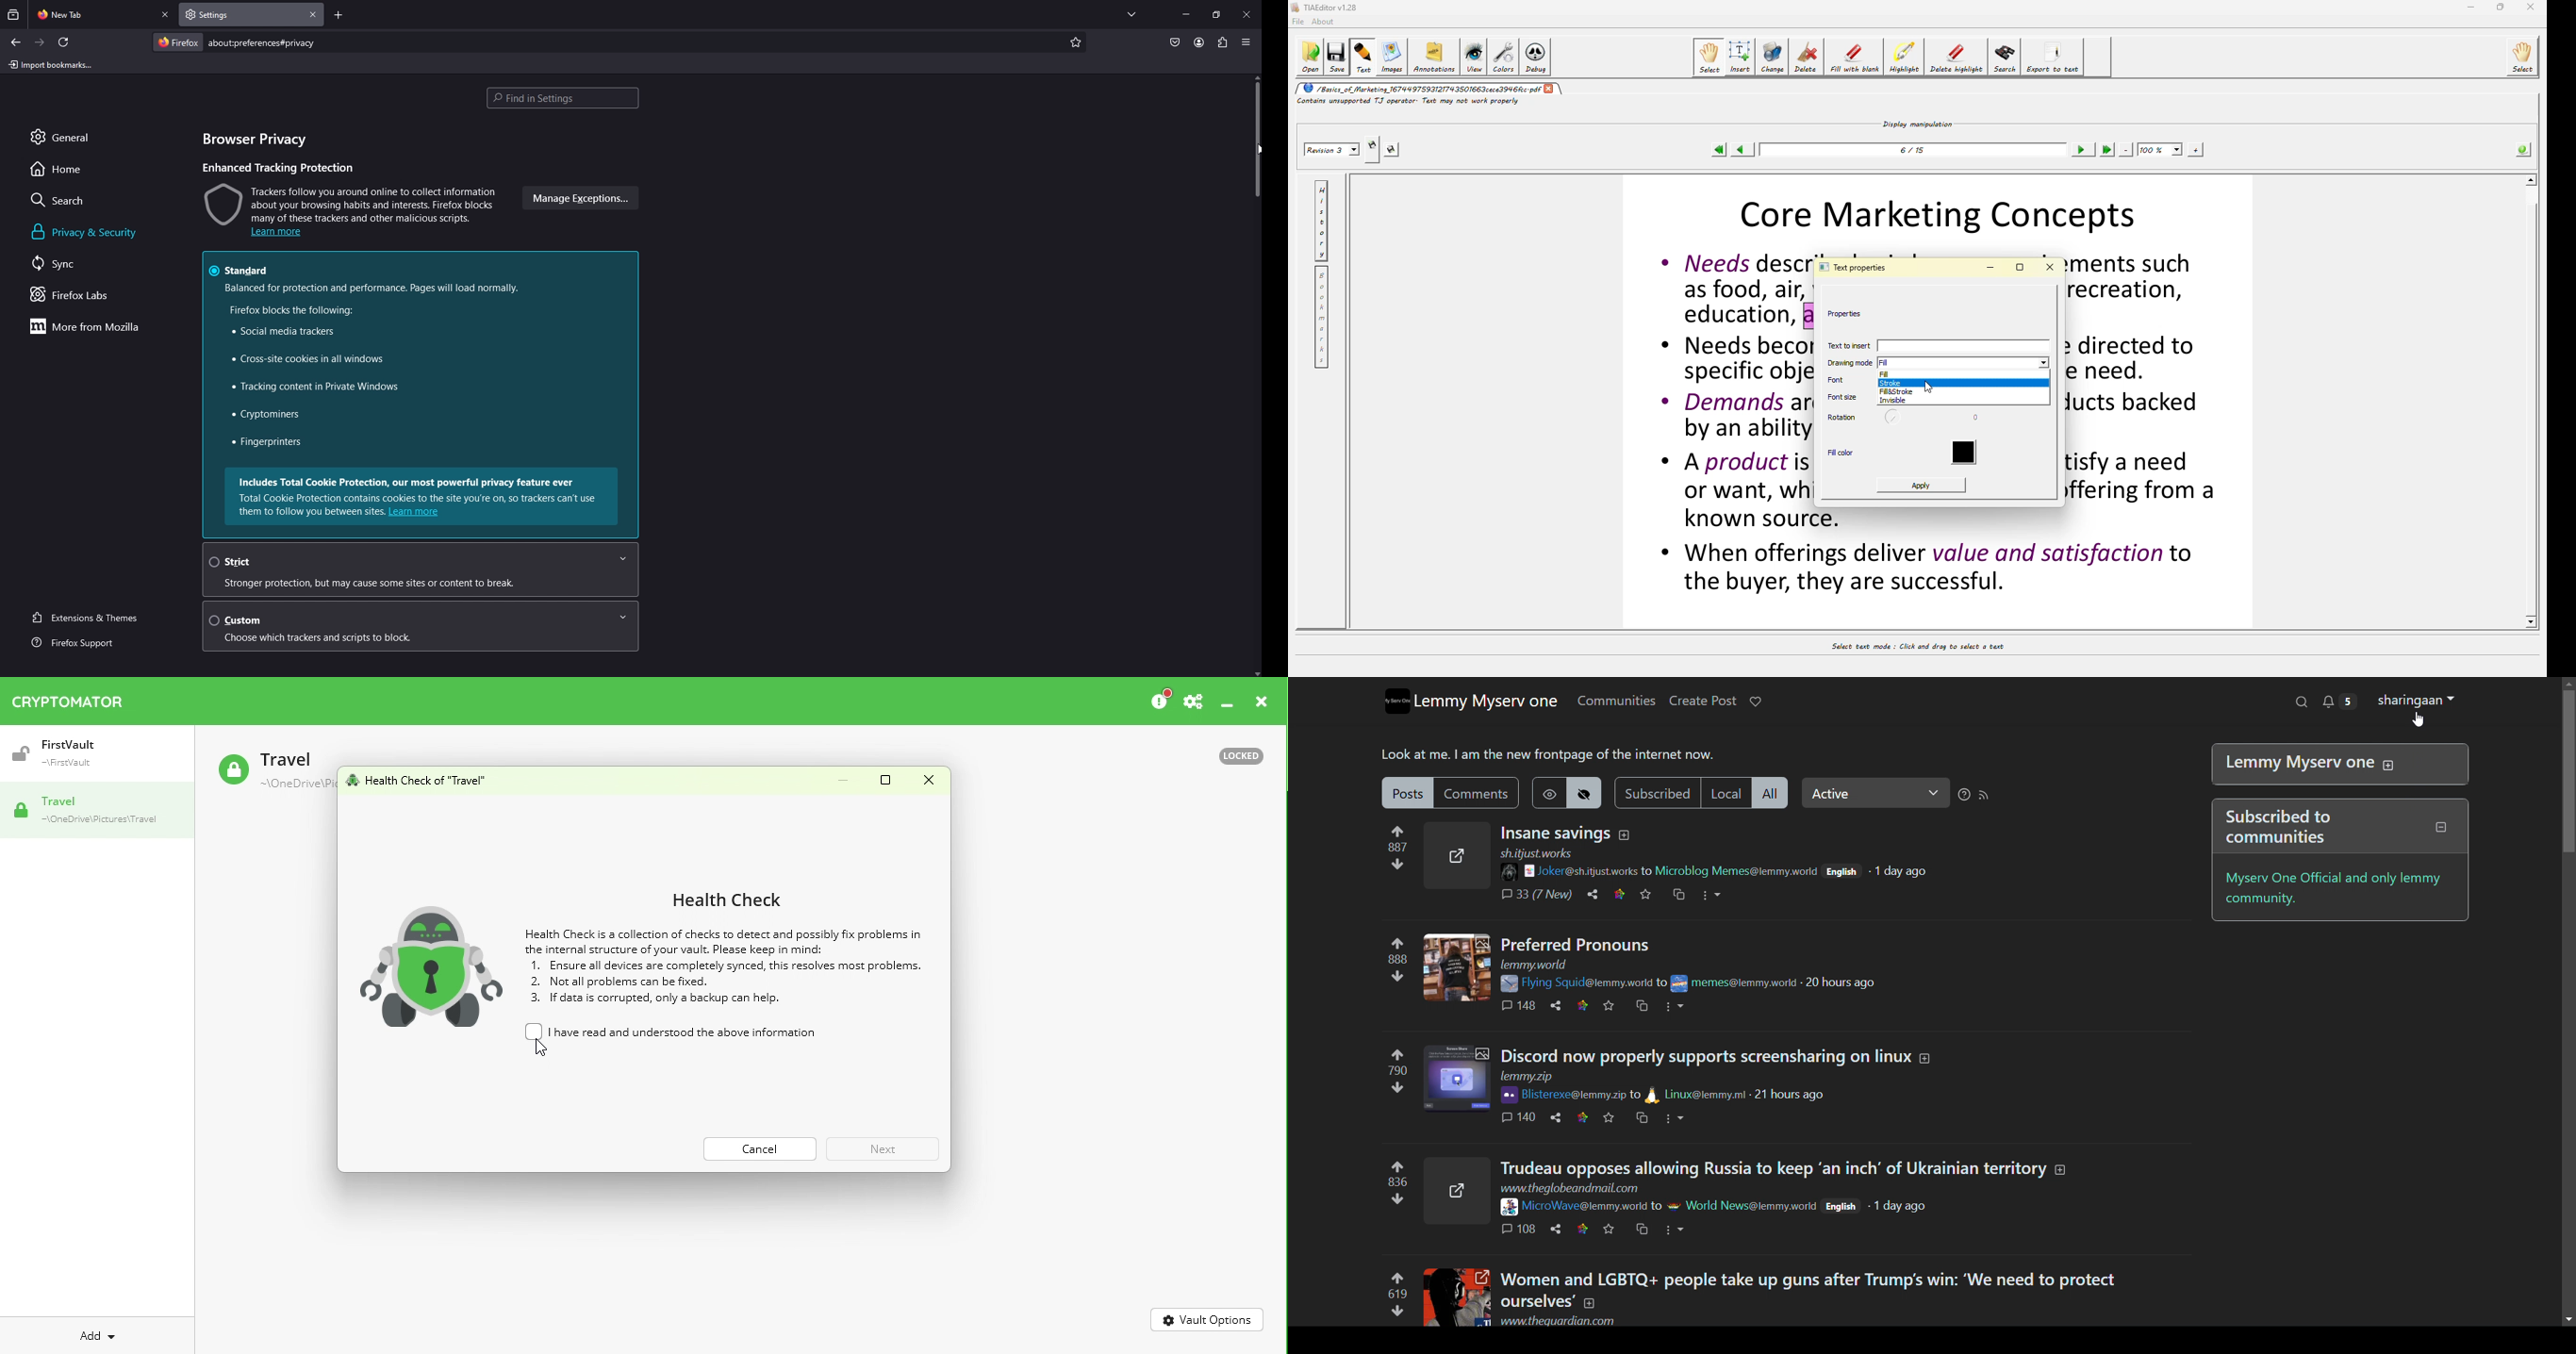  Describe the element at coordinates (1247, 755) in the screenshot. I see `Locked` at that location.